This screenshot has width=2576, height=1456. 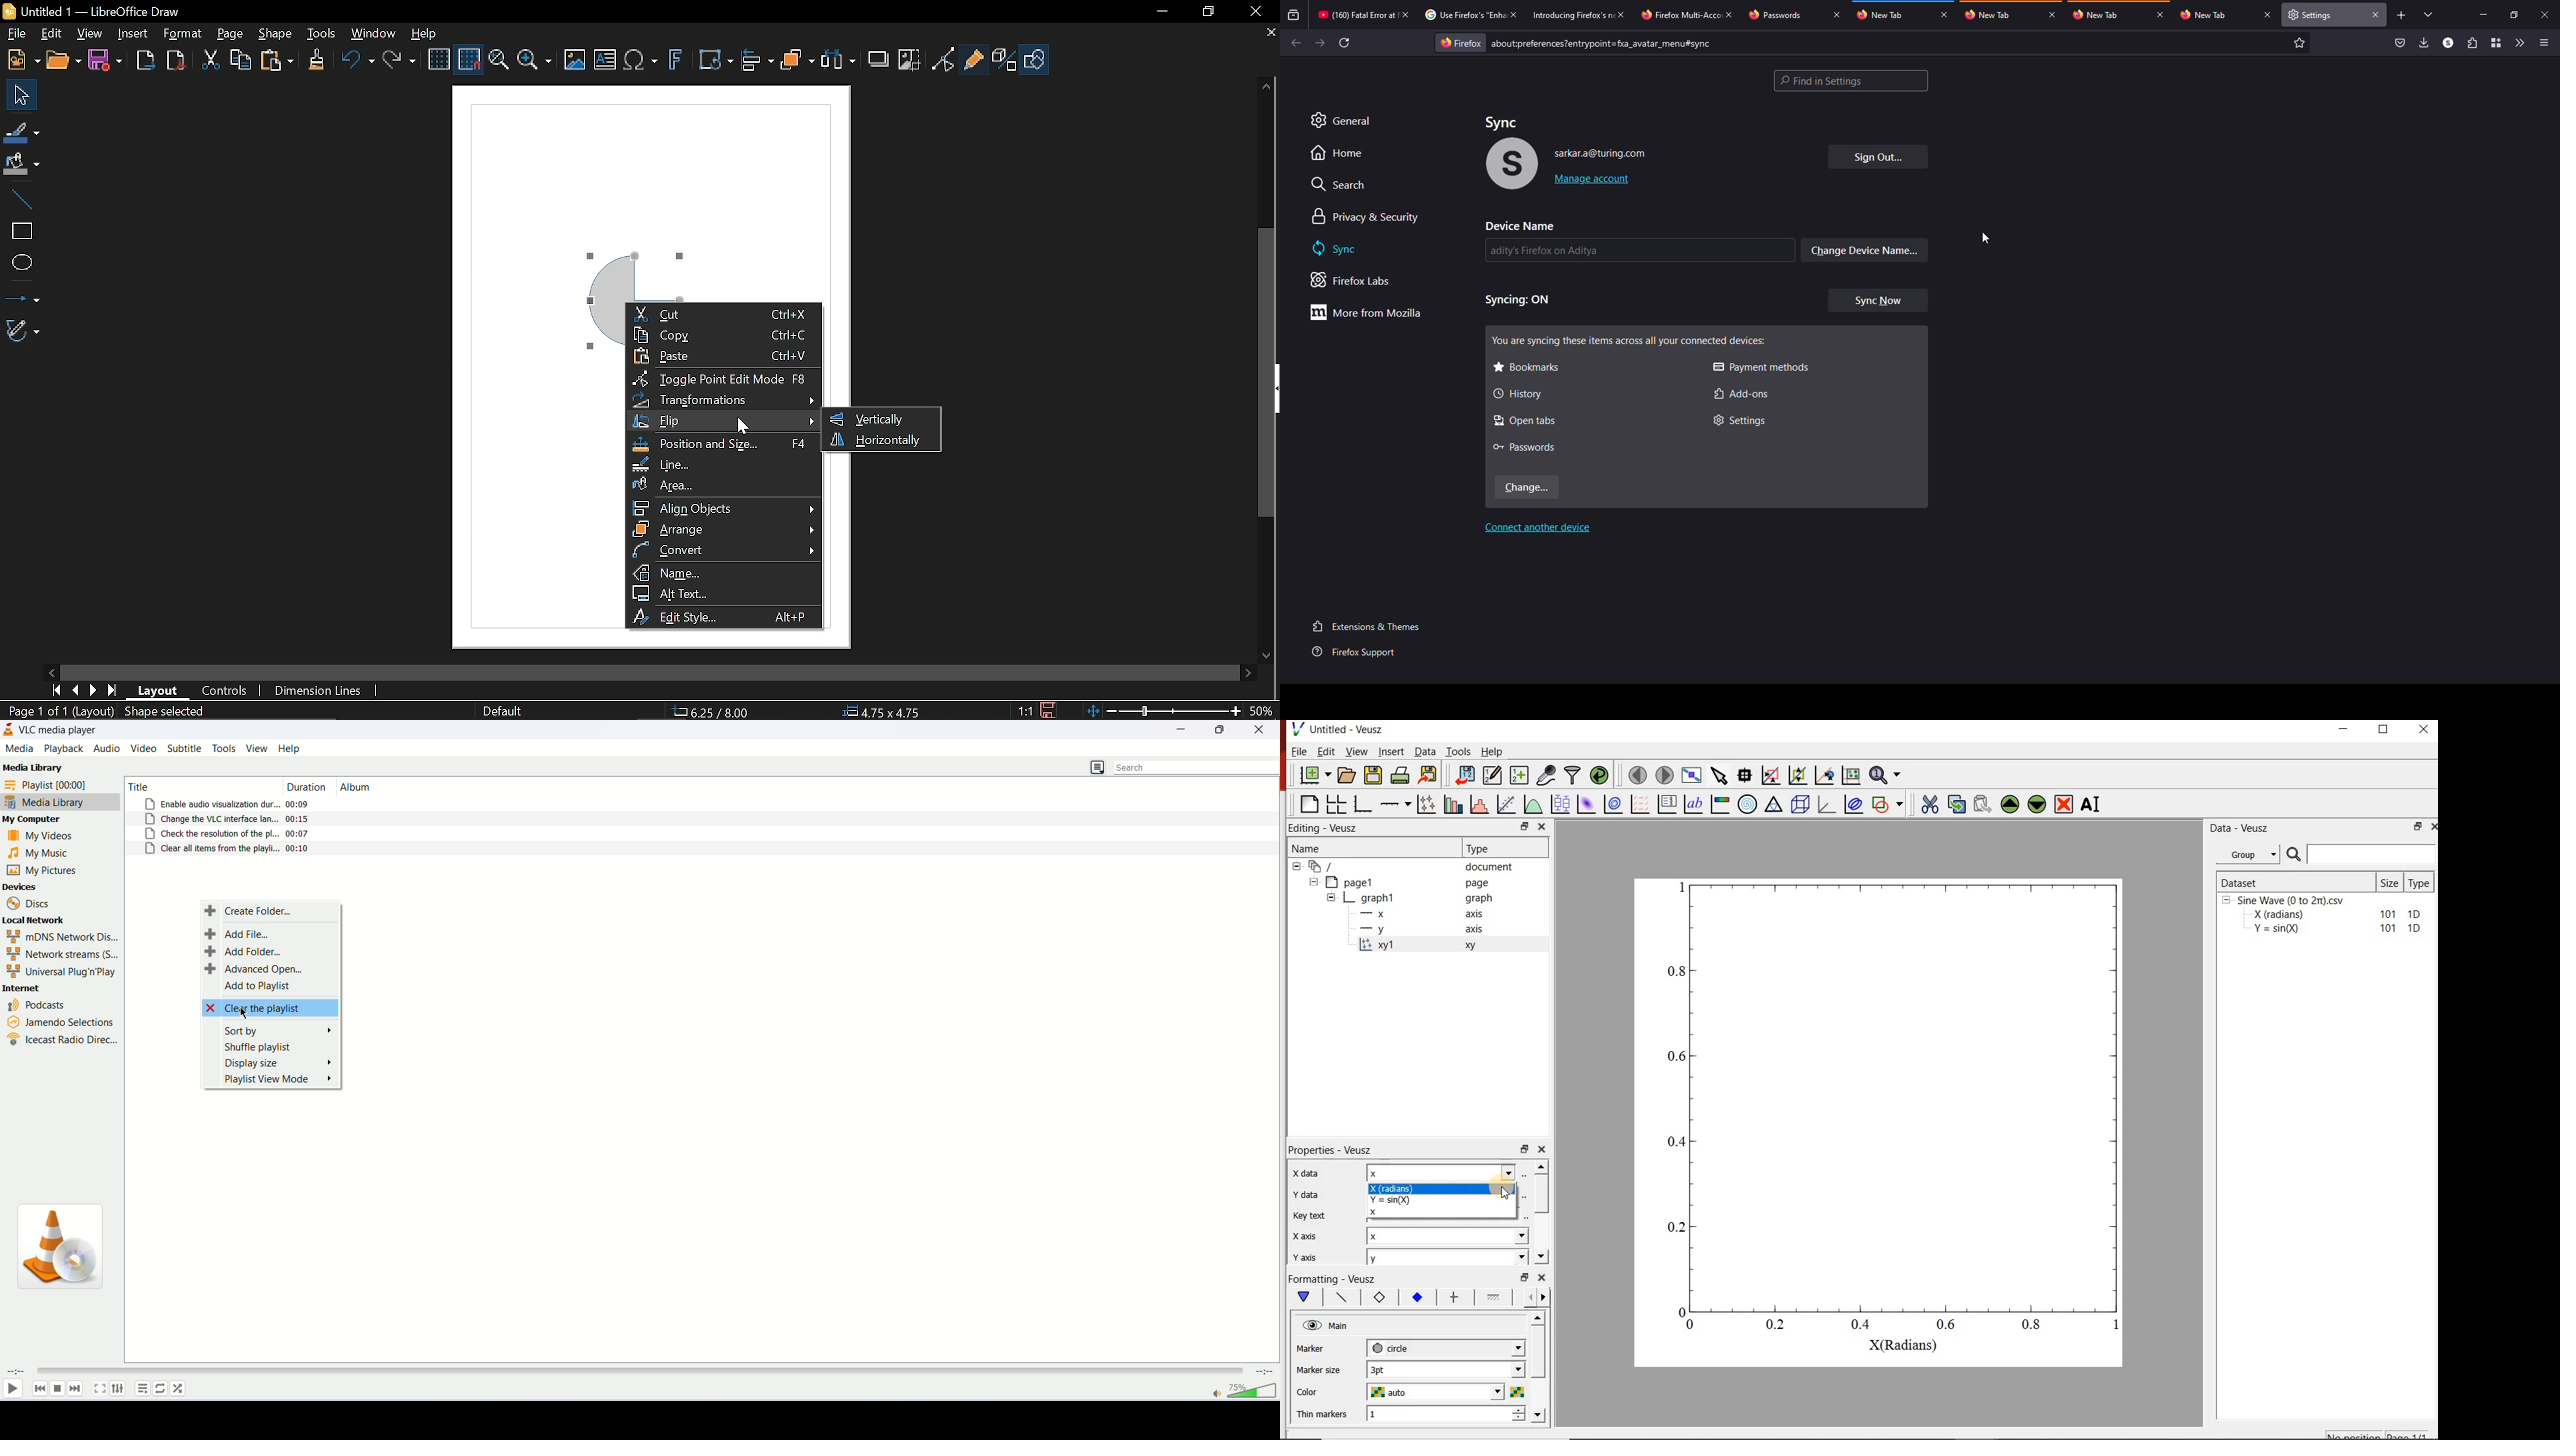 What do you see at coordinates (1473, 928) in the screenshot?
I see `axis` at bounding box center [1473, 928].